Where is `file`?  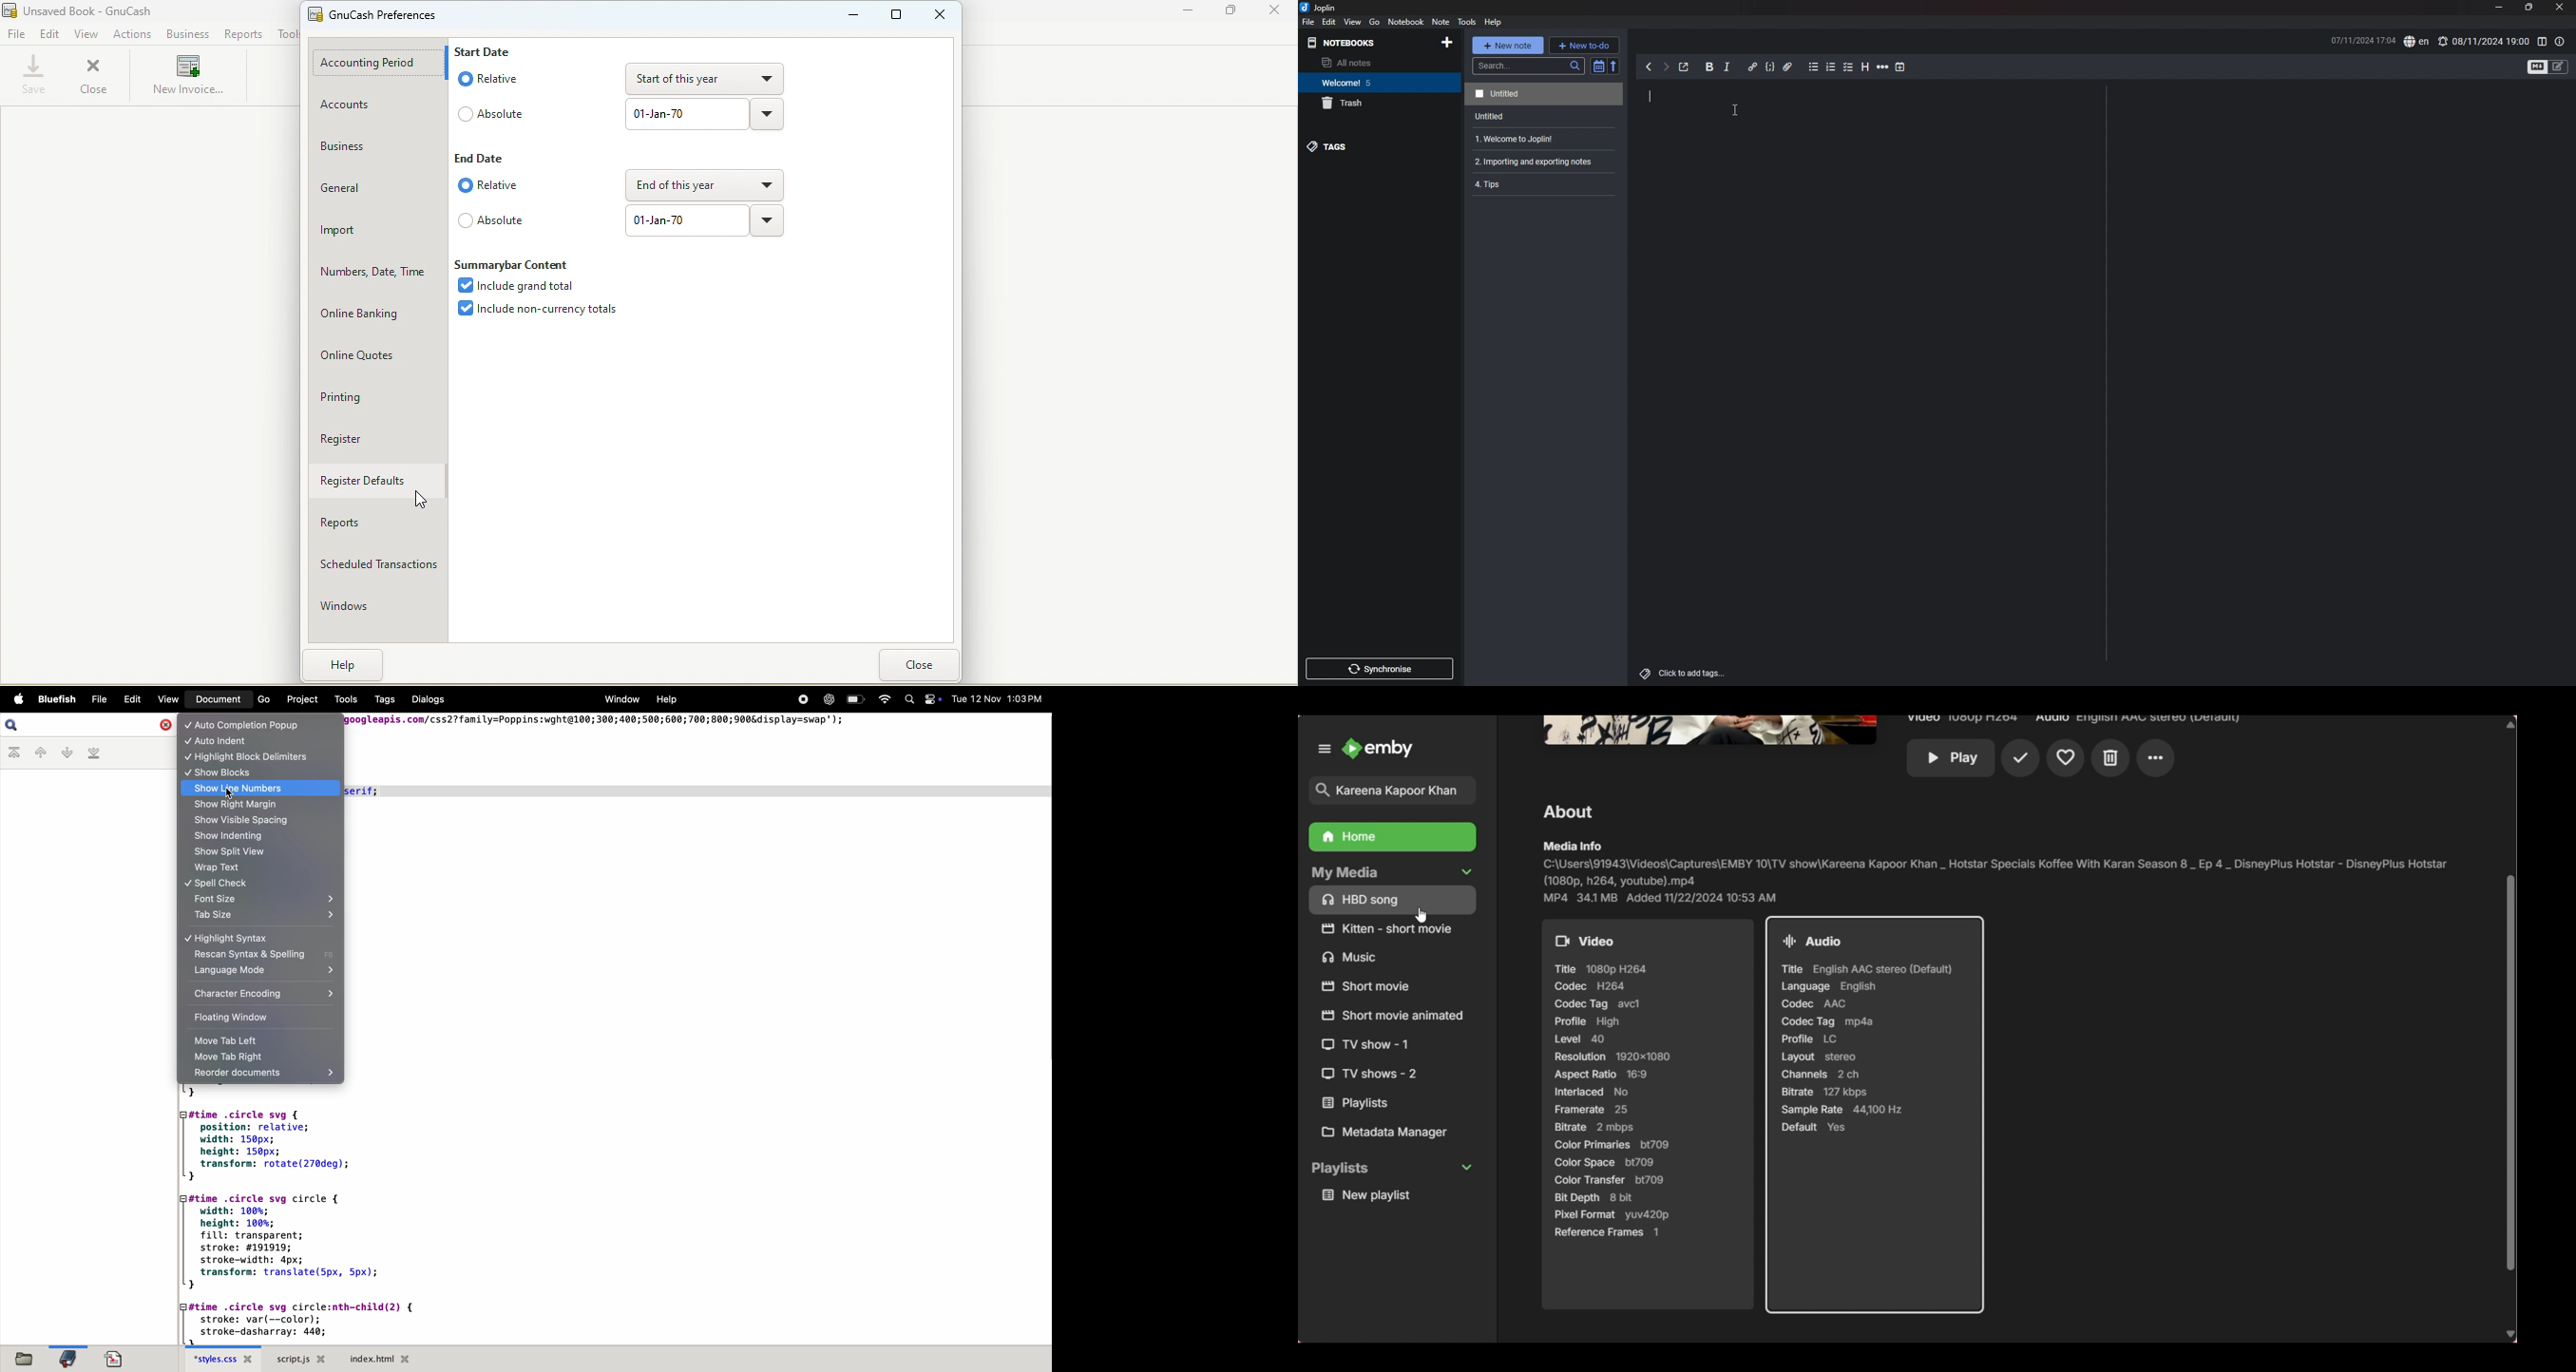 file is located at coordinates (1308, 22).